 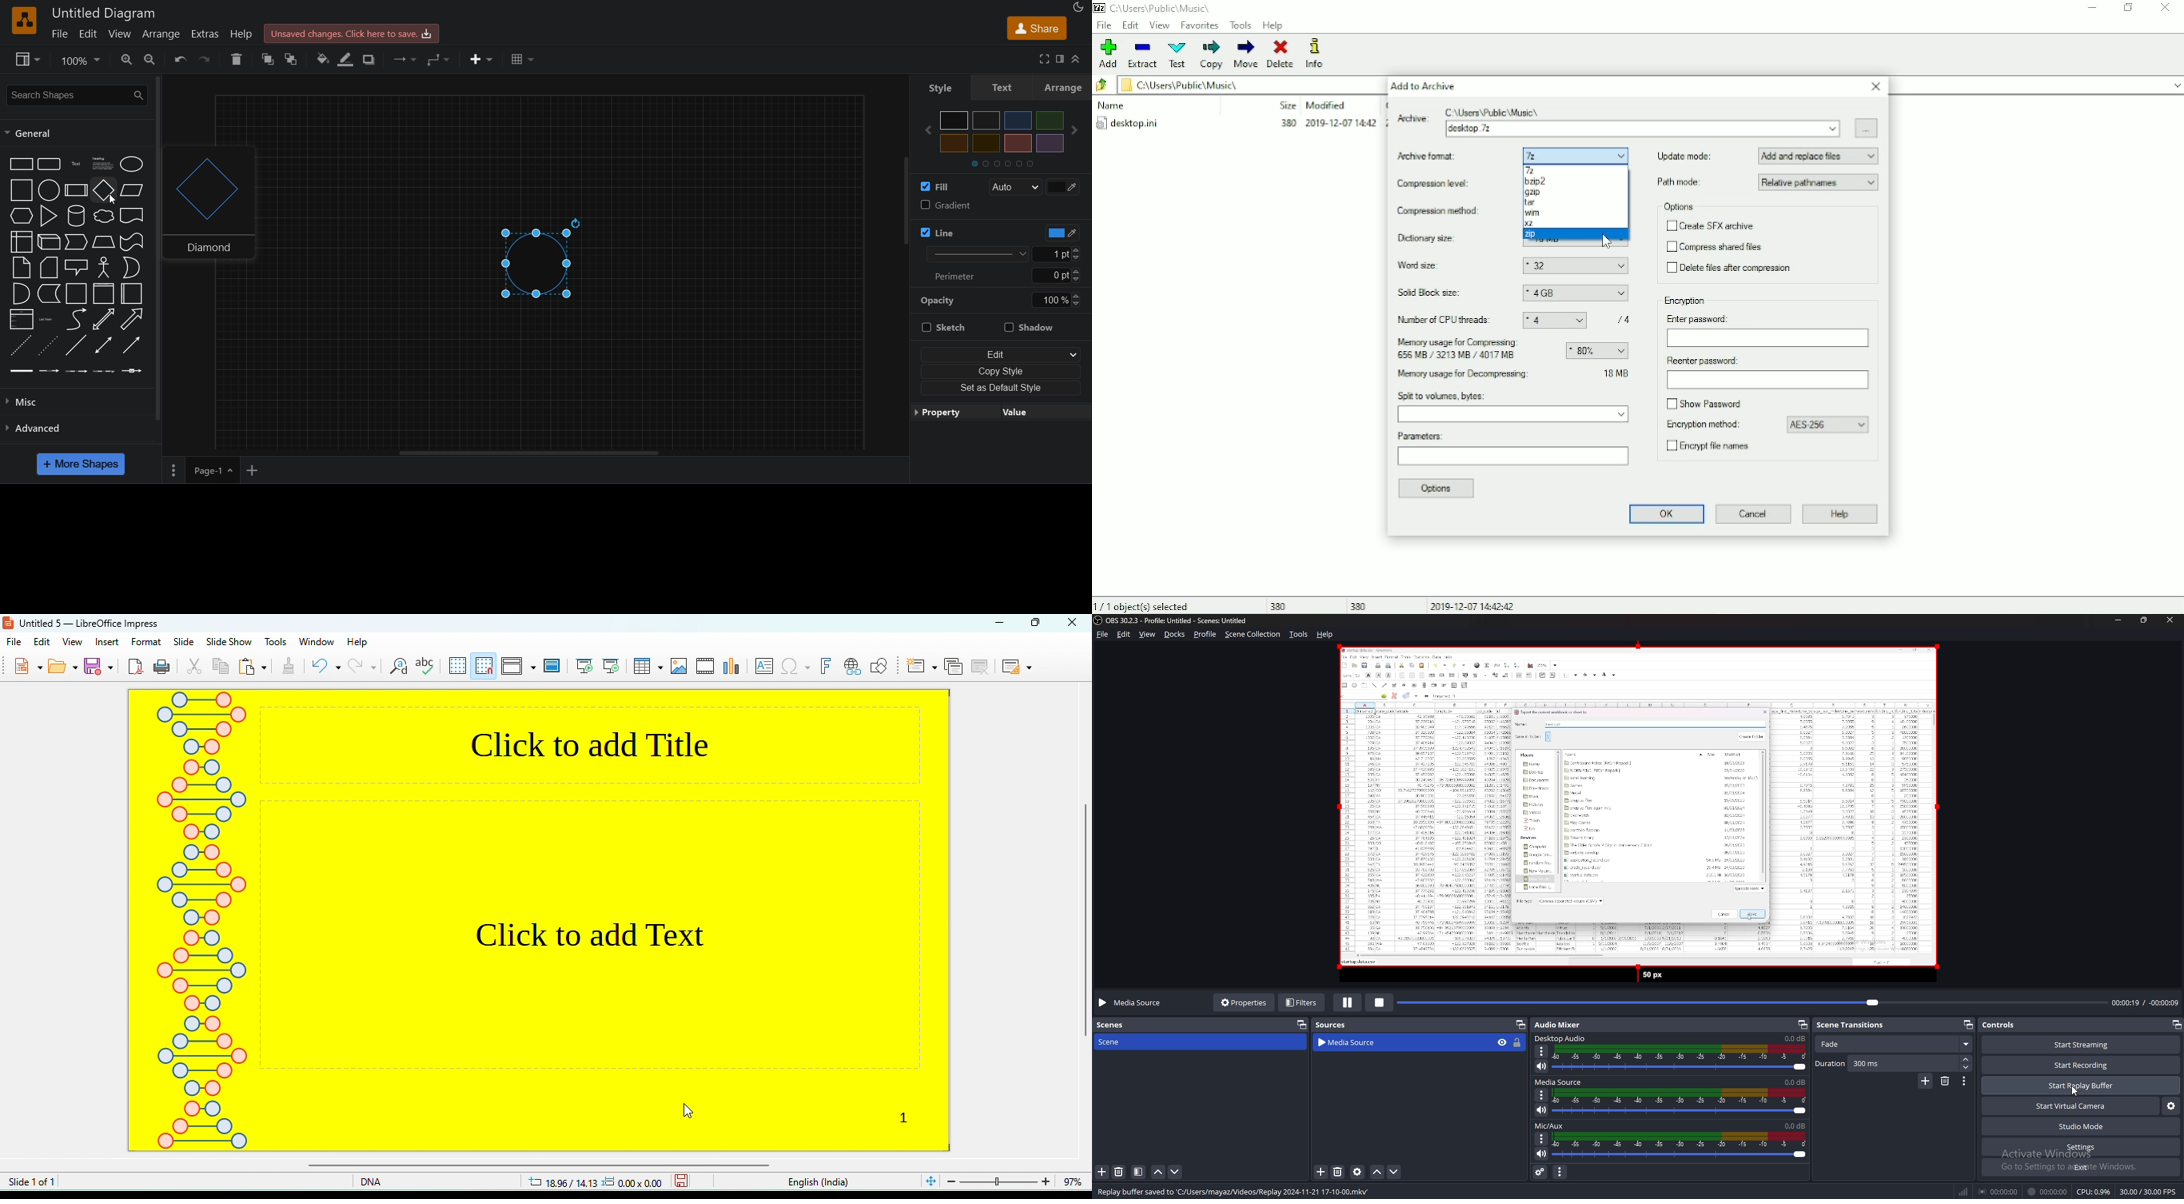 What do you see at coordinates (131, 371) in the screenshot?
I see `connector 5` at bounding box center [131, 371].